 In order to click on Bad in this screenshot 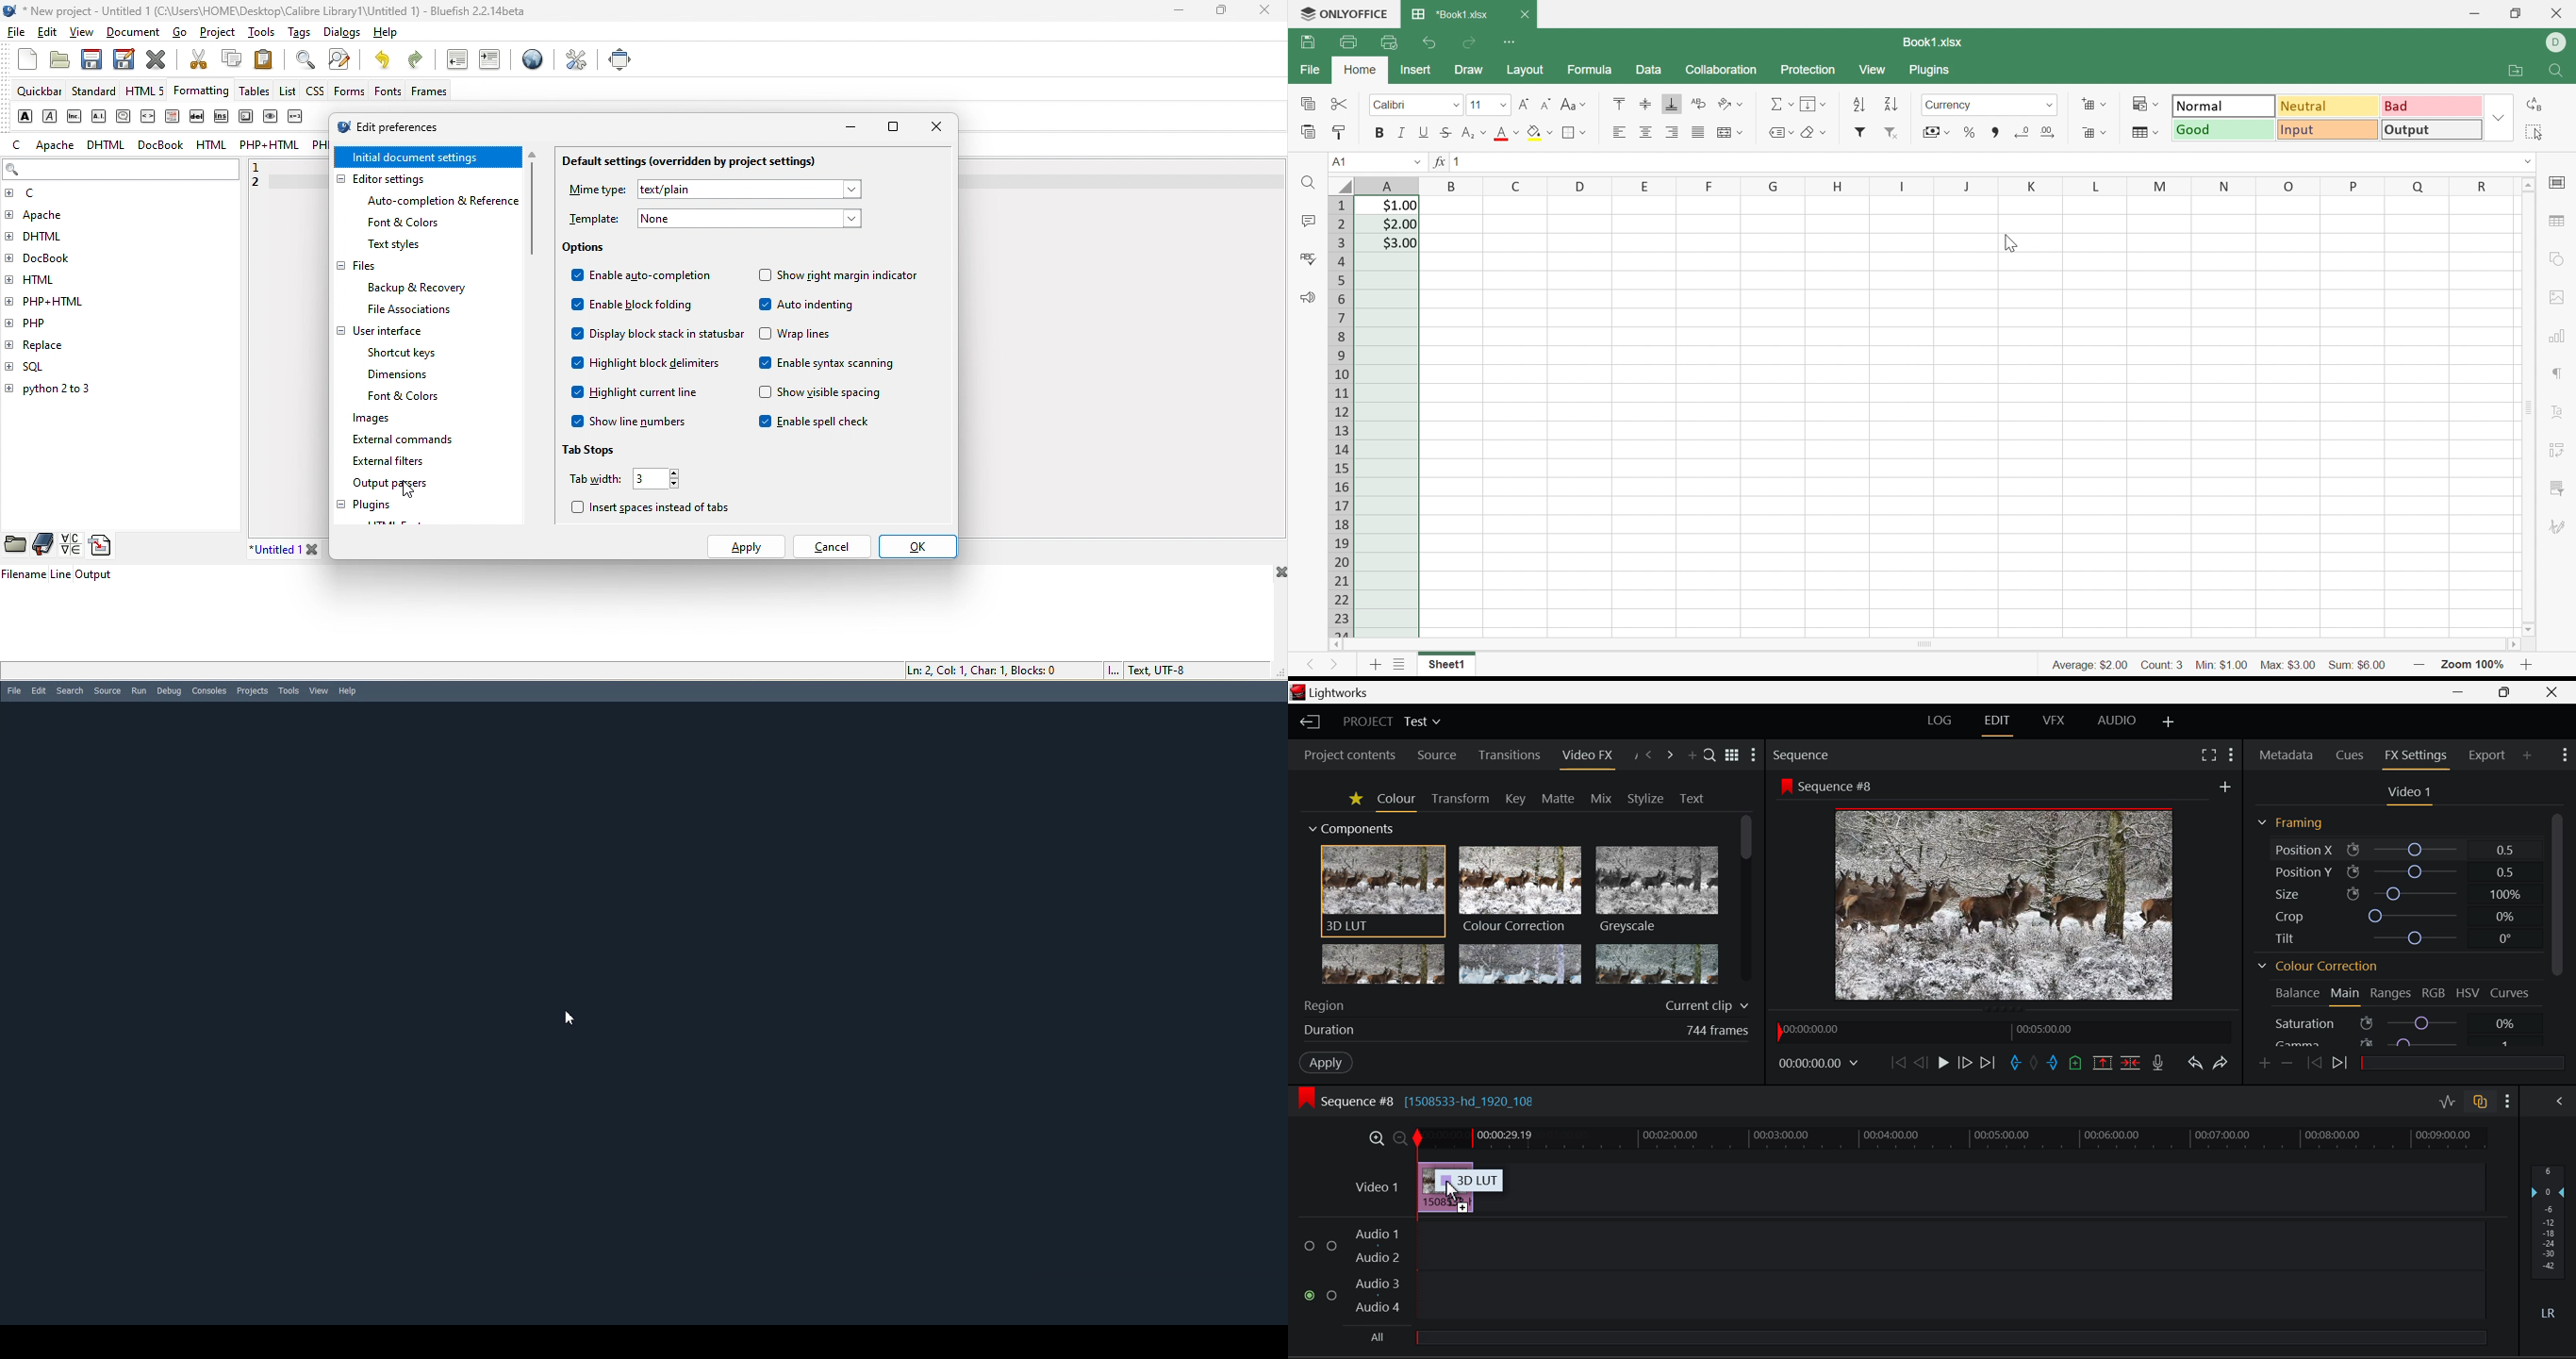, I will do `click(2430, 105)`.